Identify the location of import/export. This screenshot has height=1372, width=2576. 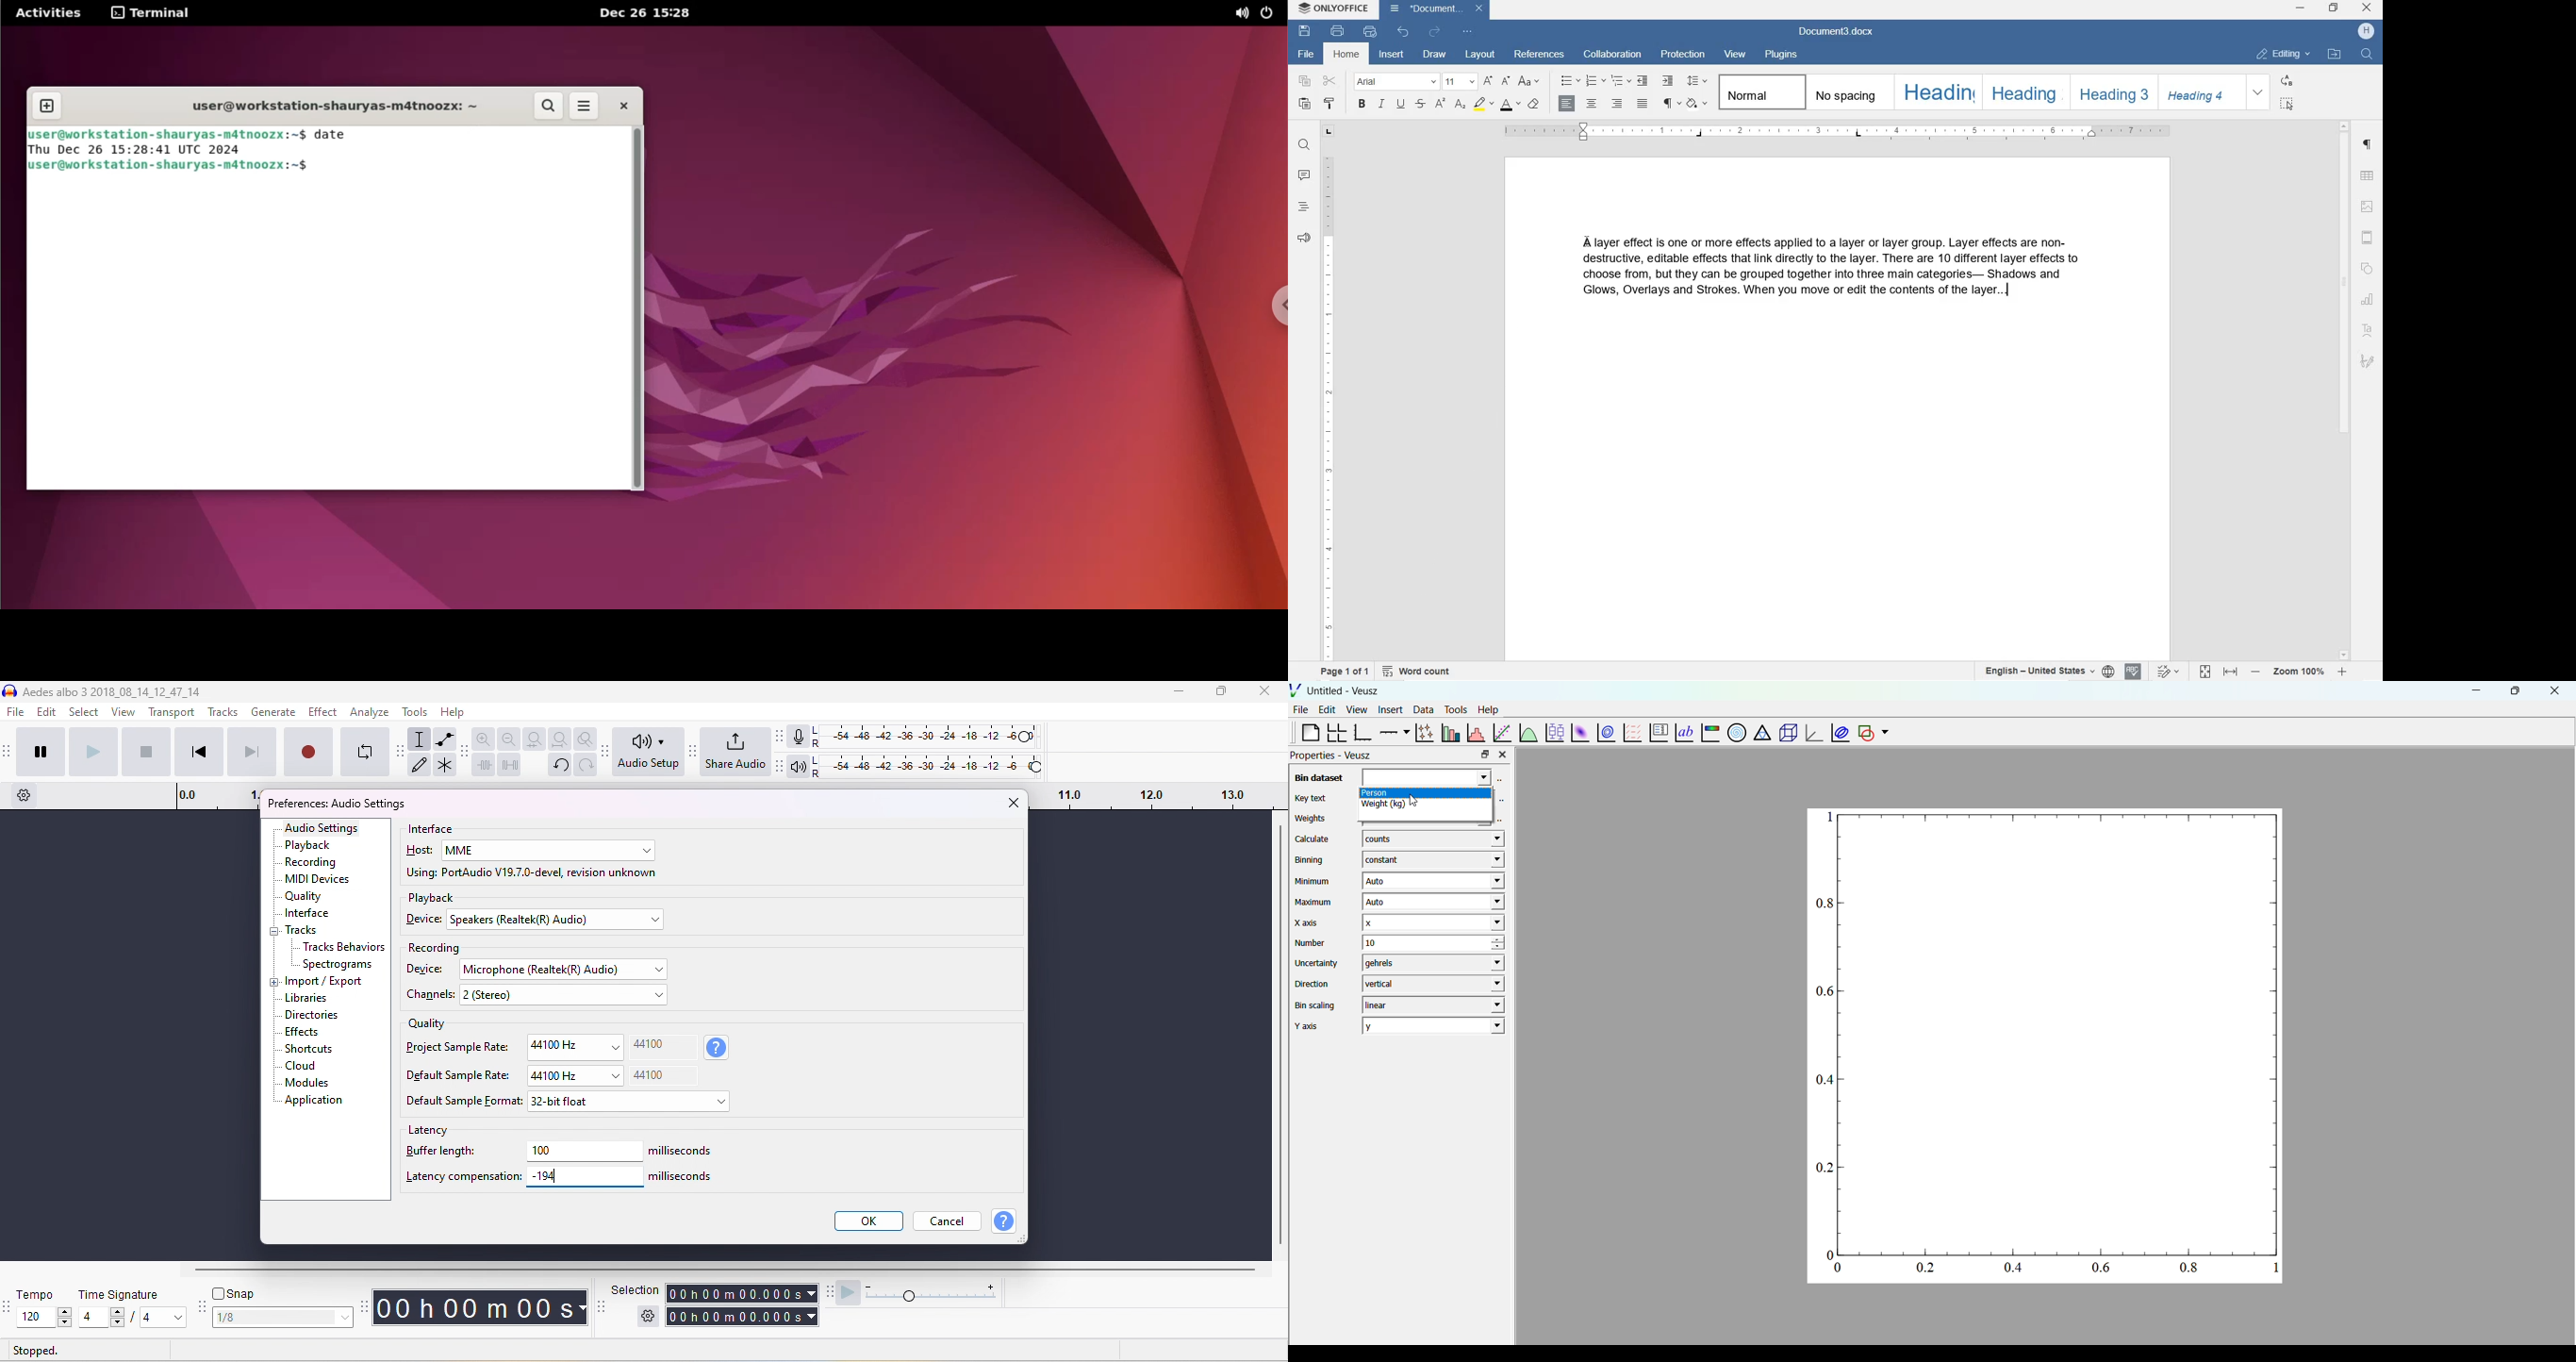
(326, 982).